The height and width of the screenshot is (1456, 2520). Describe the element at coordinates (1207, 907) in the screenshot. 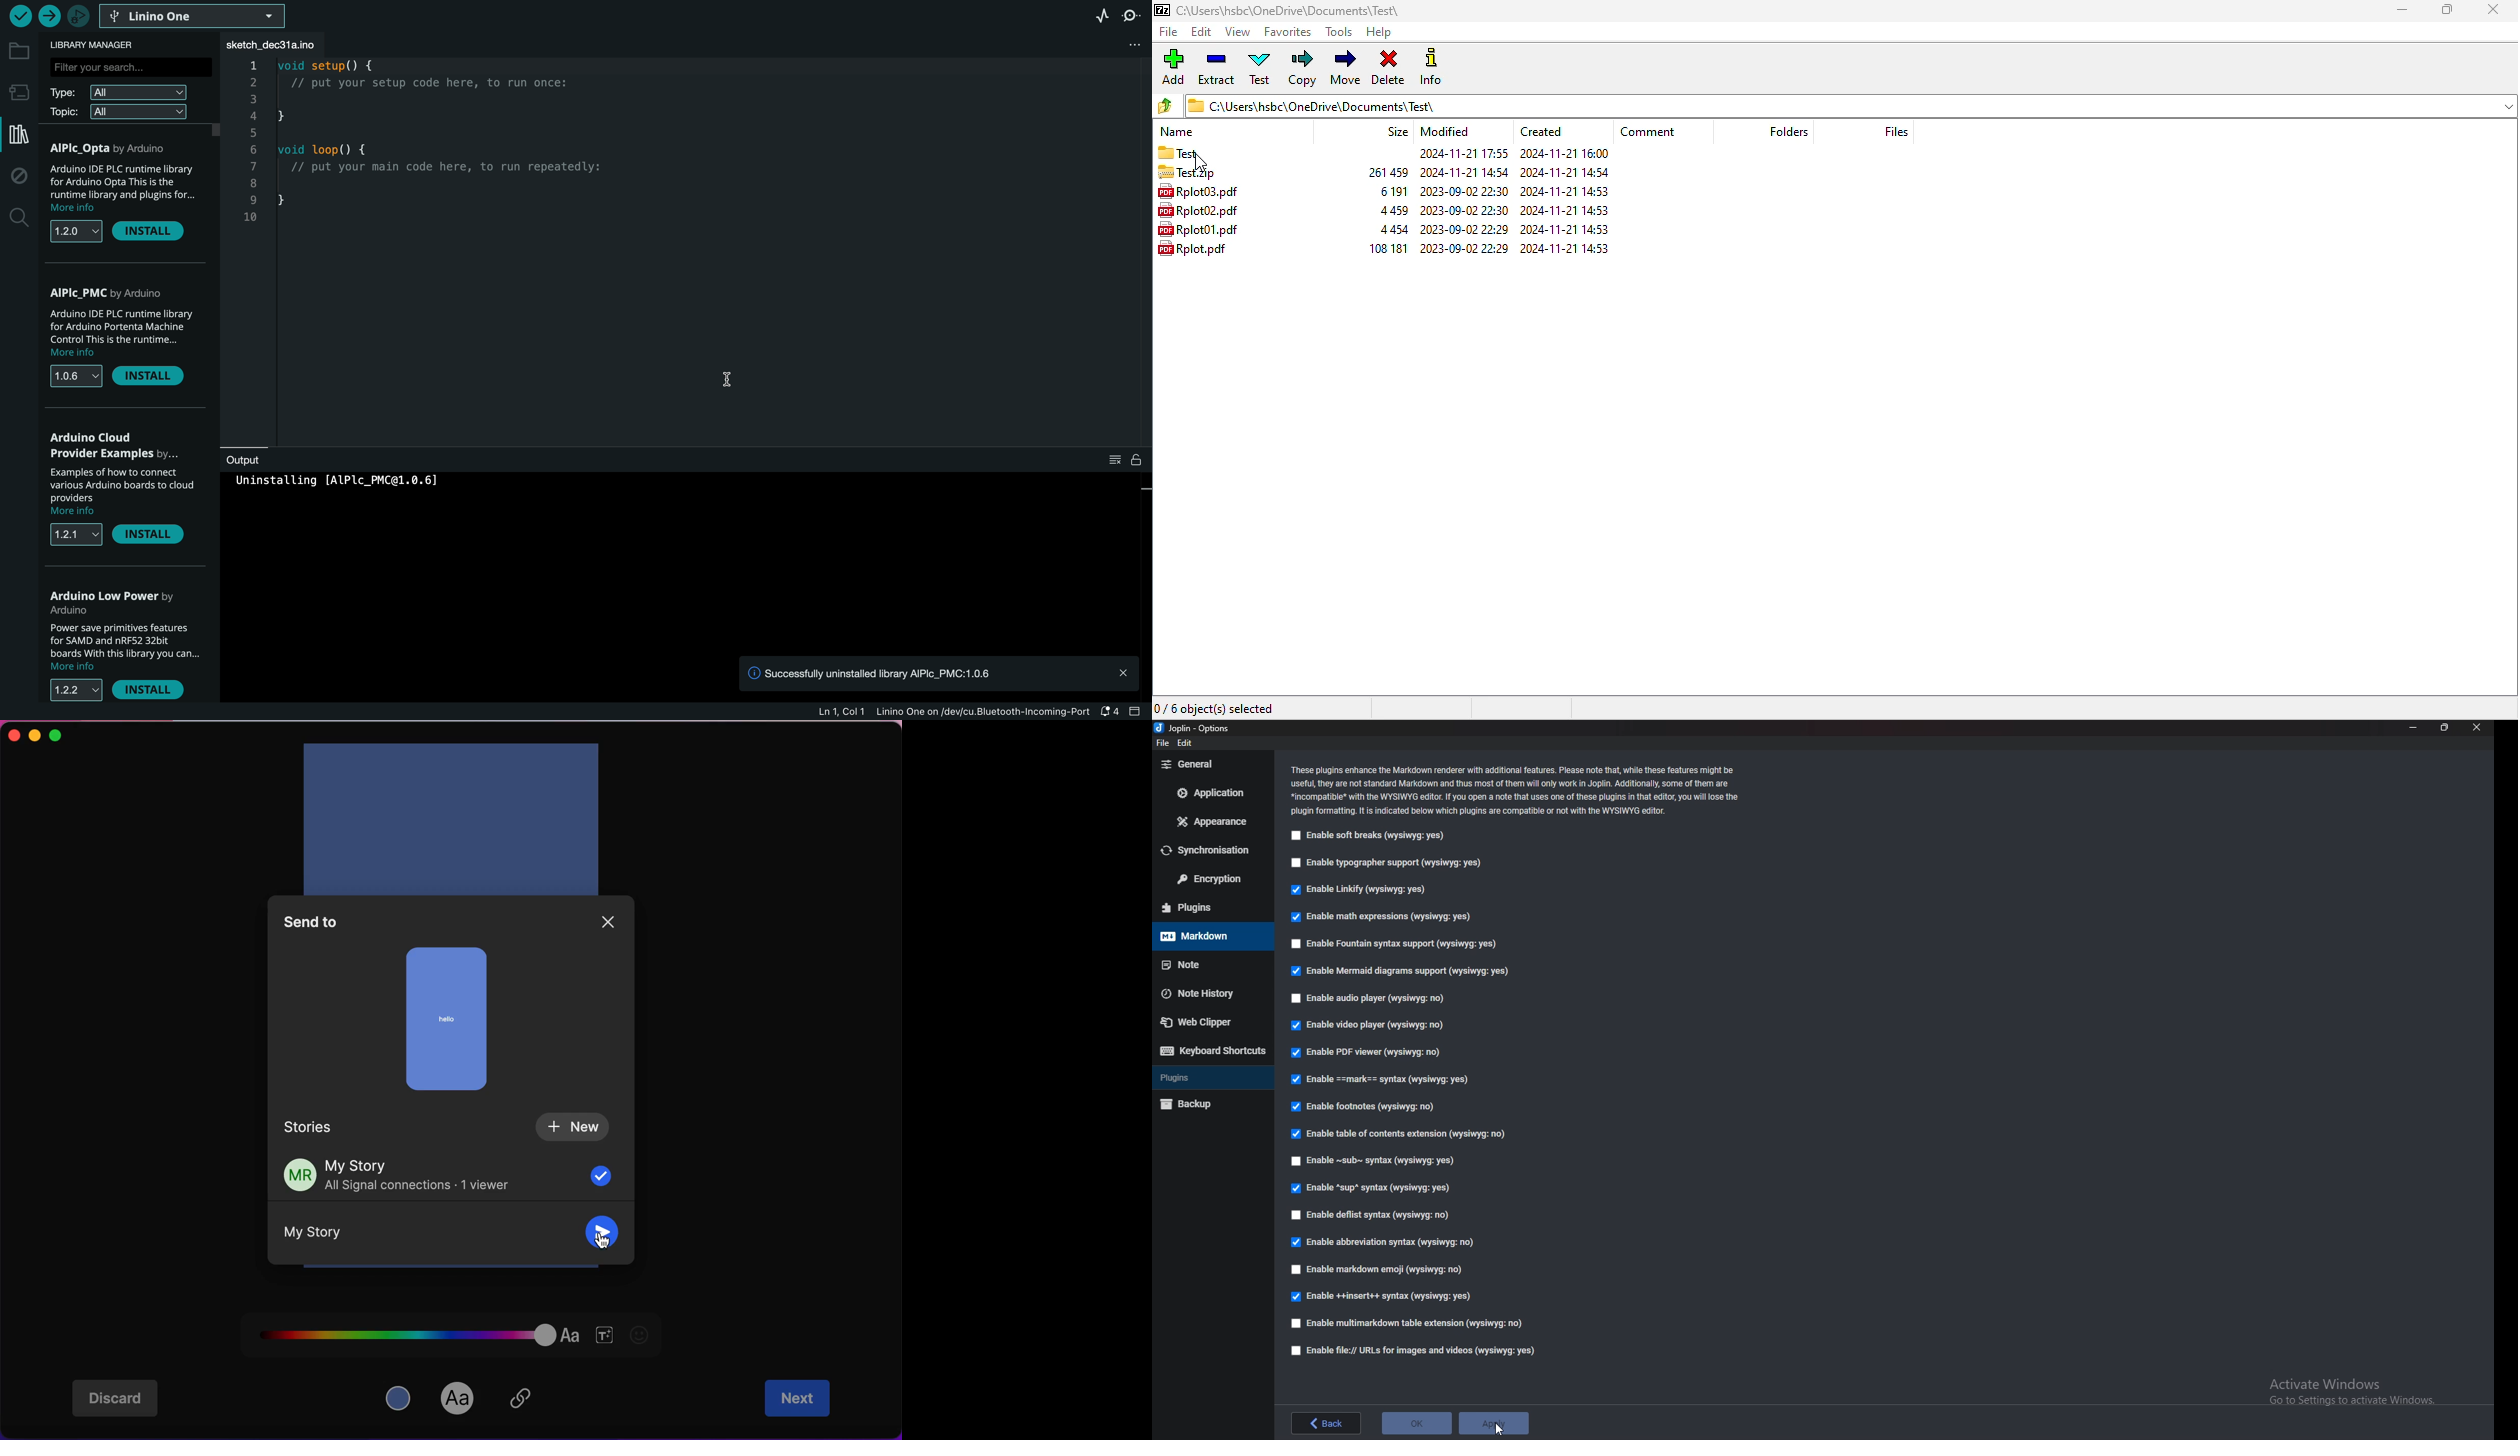

I see `Plugins` at that location.